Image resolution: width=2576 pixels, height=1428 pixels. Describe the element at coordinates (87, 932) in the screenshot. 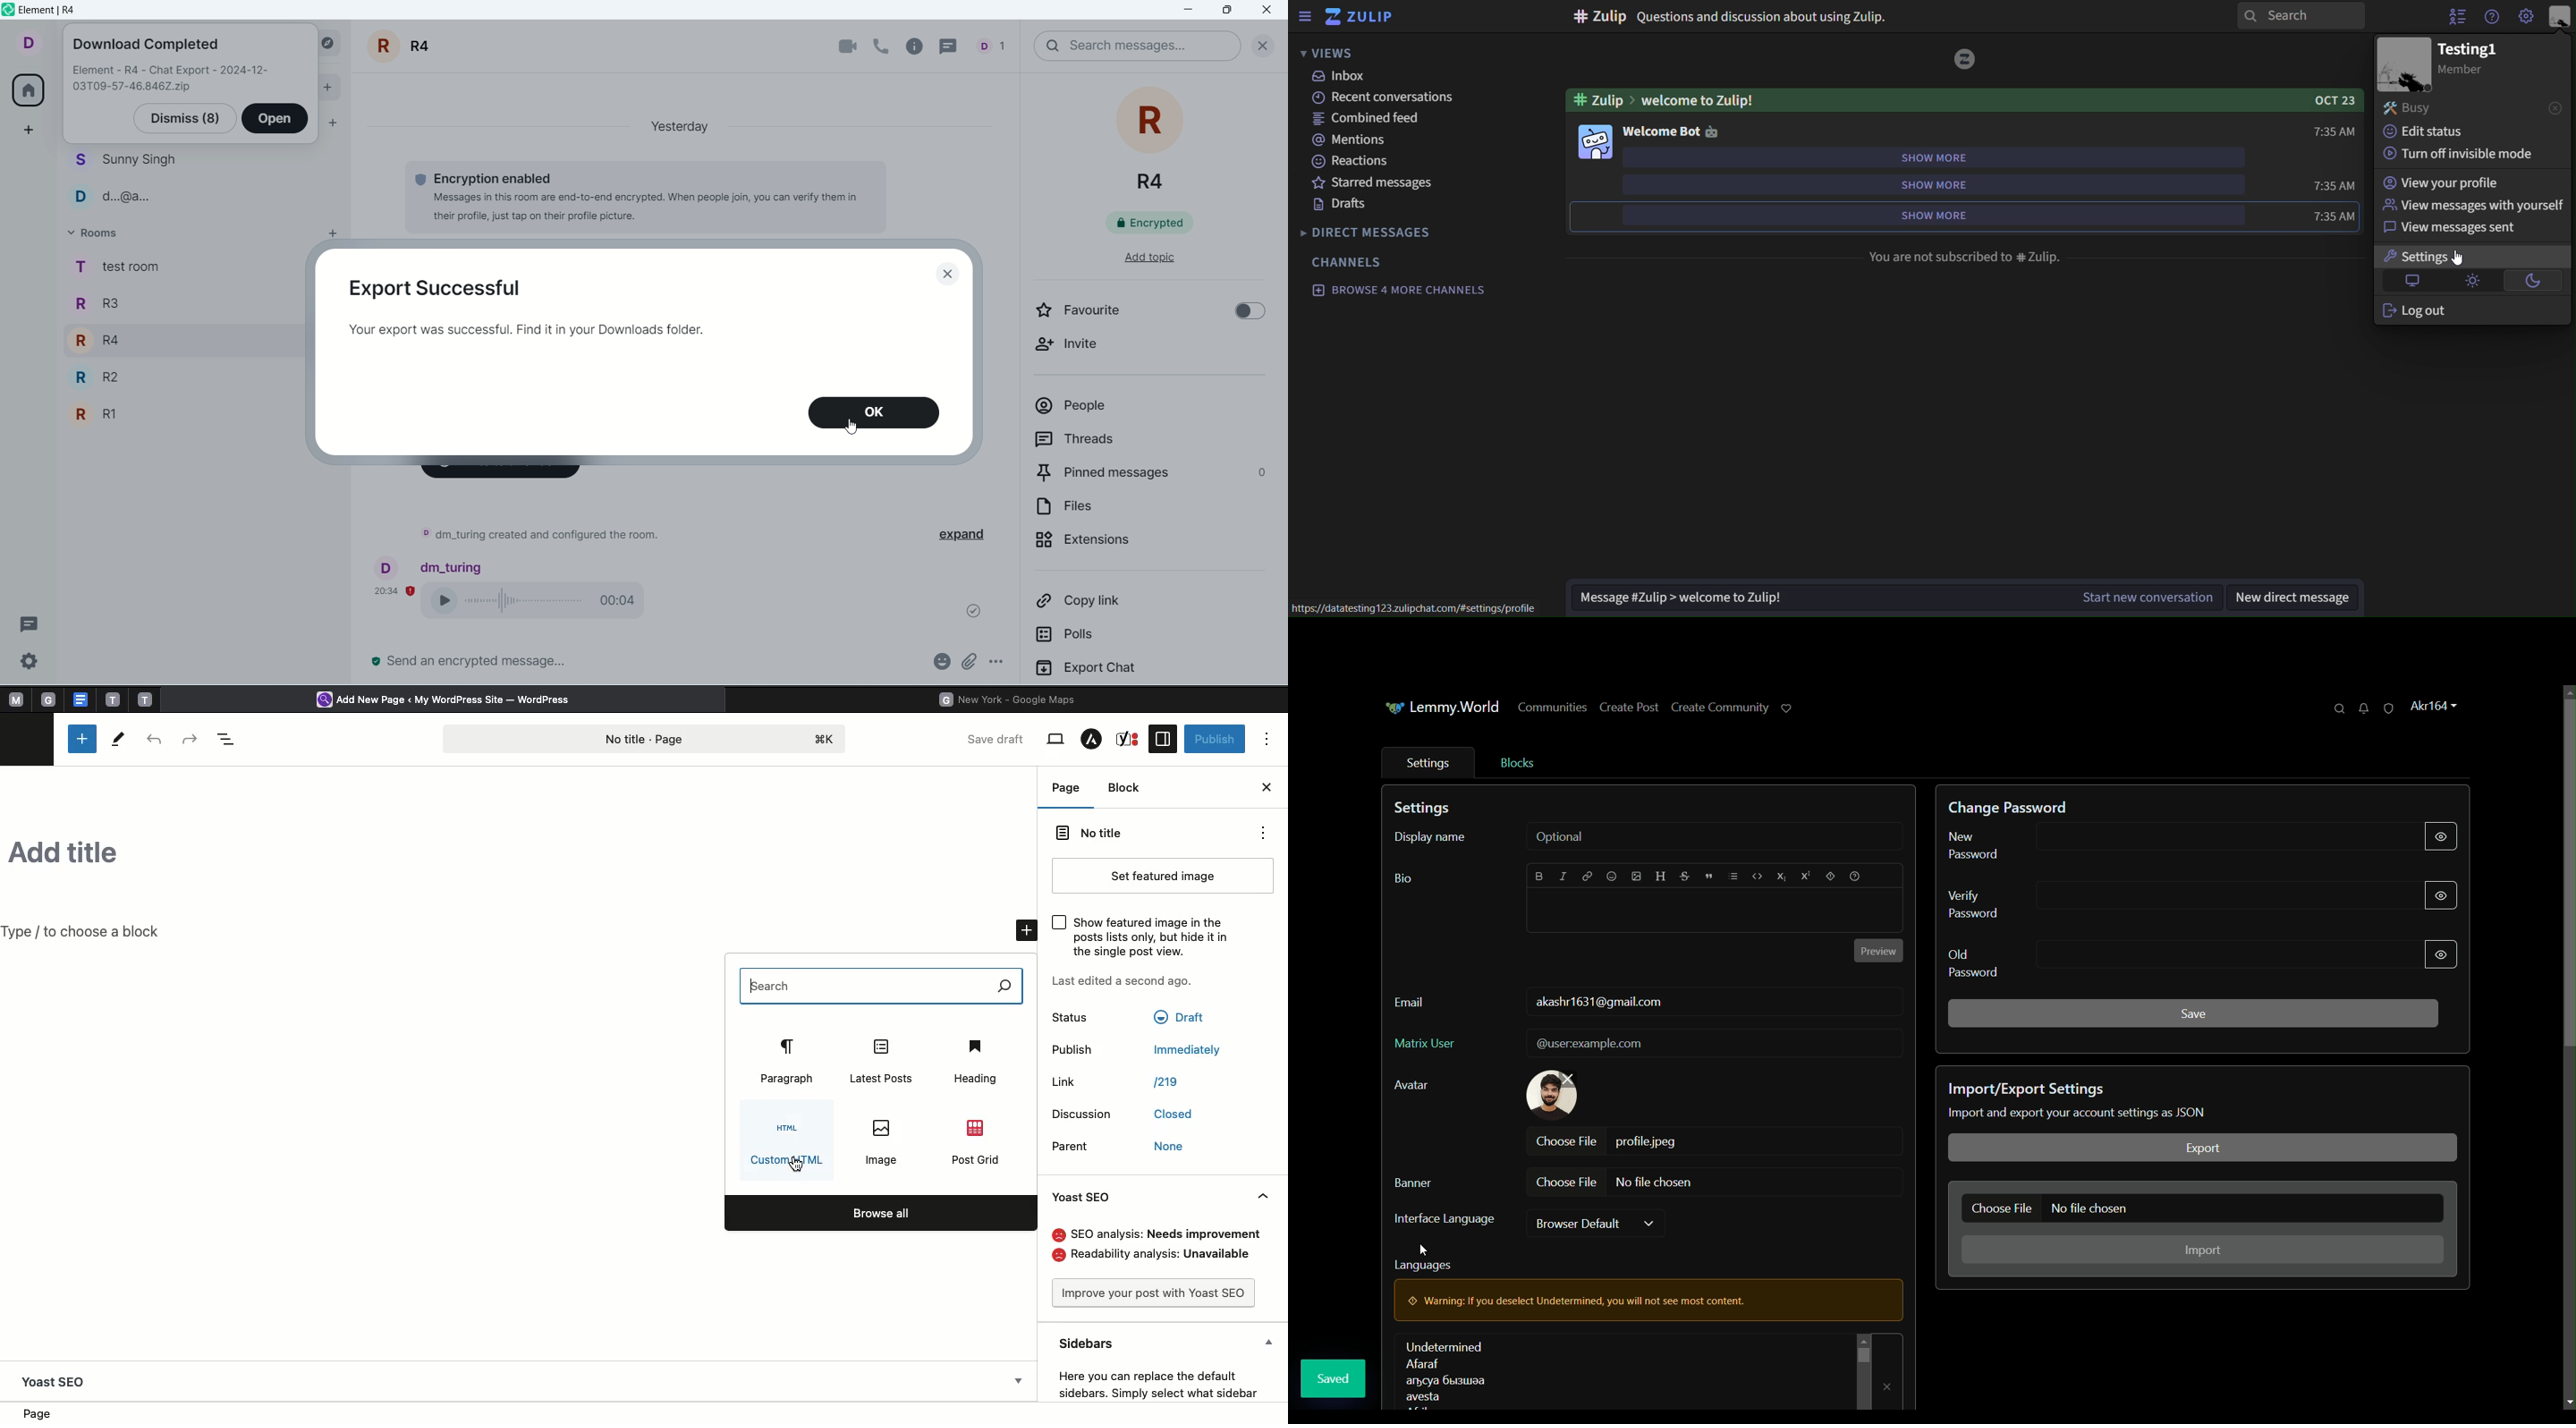

I see `type to choose a block` at that location.